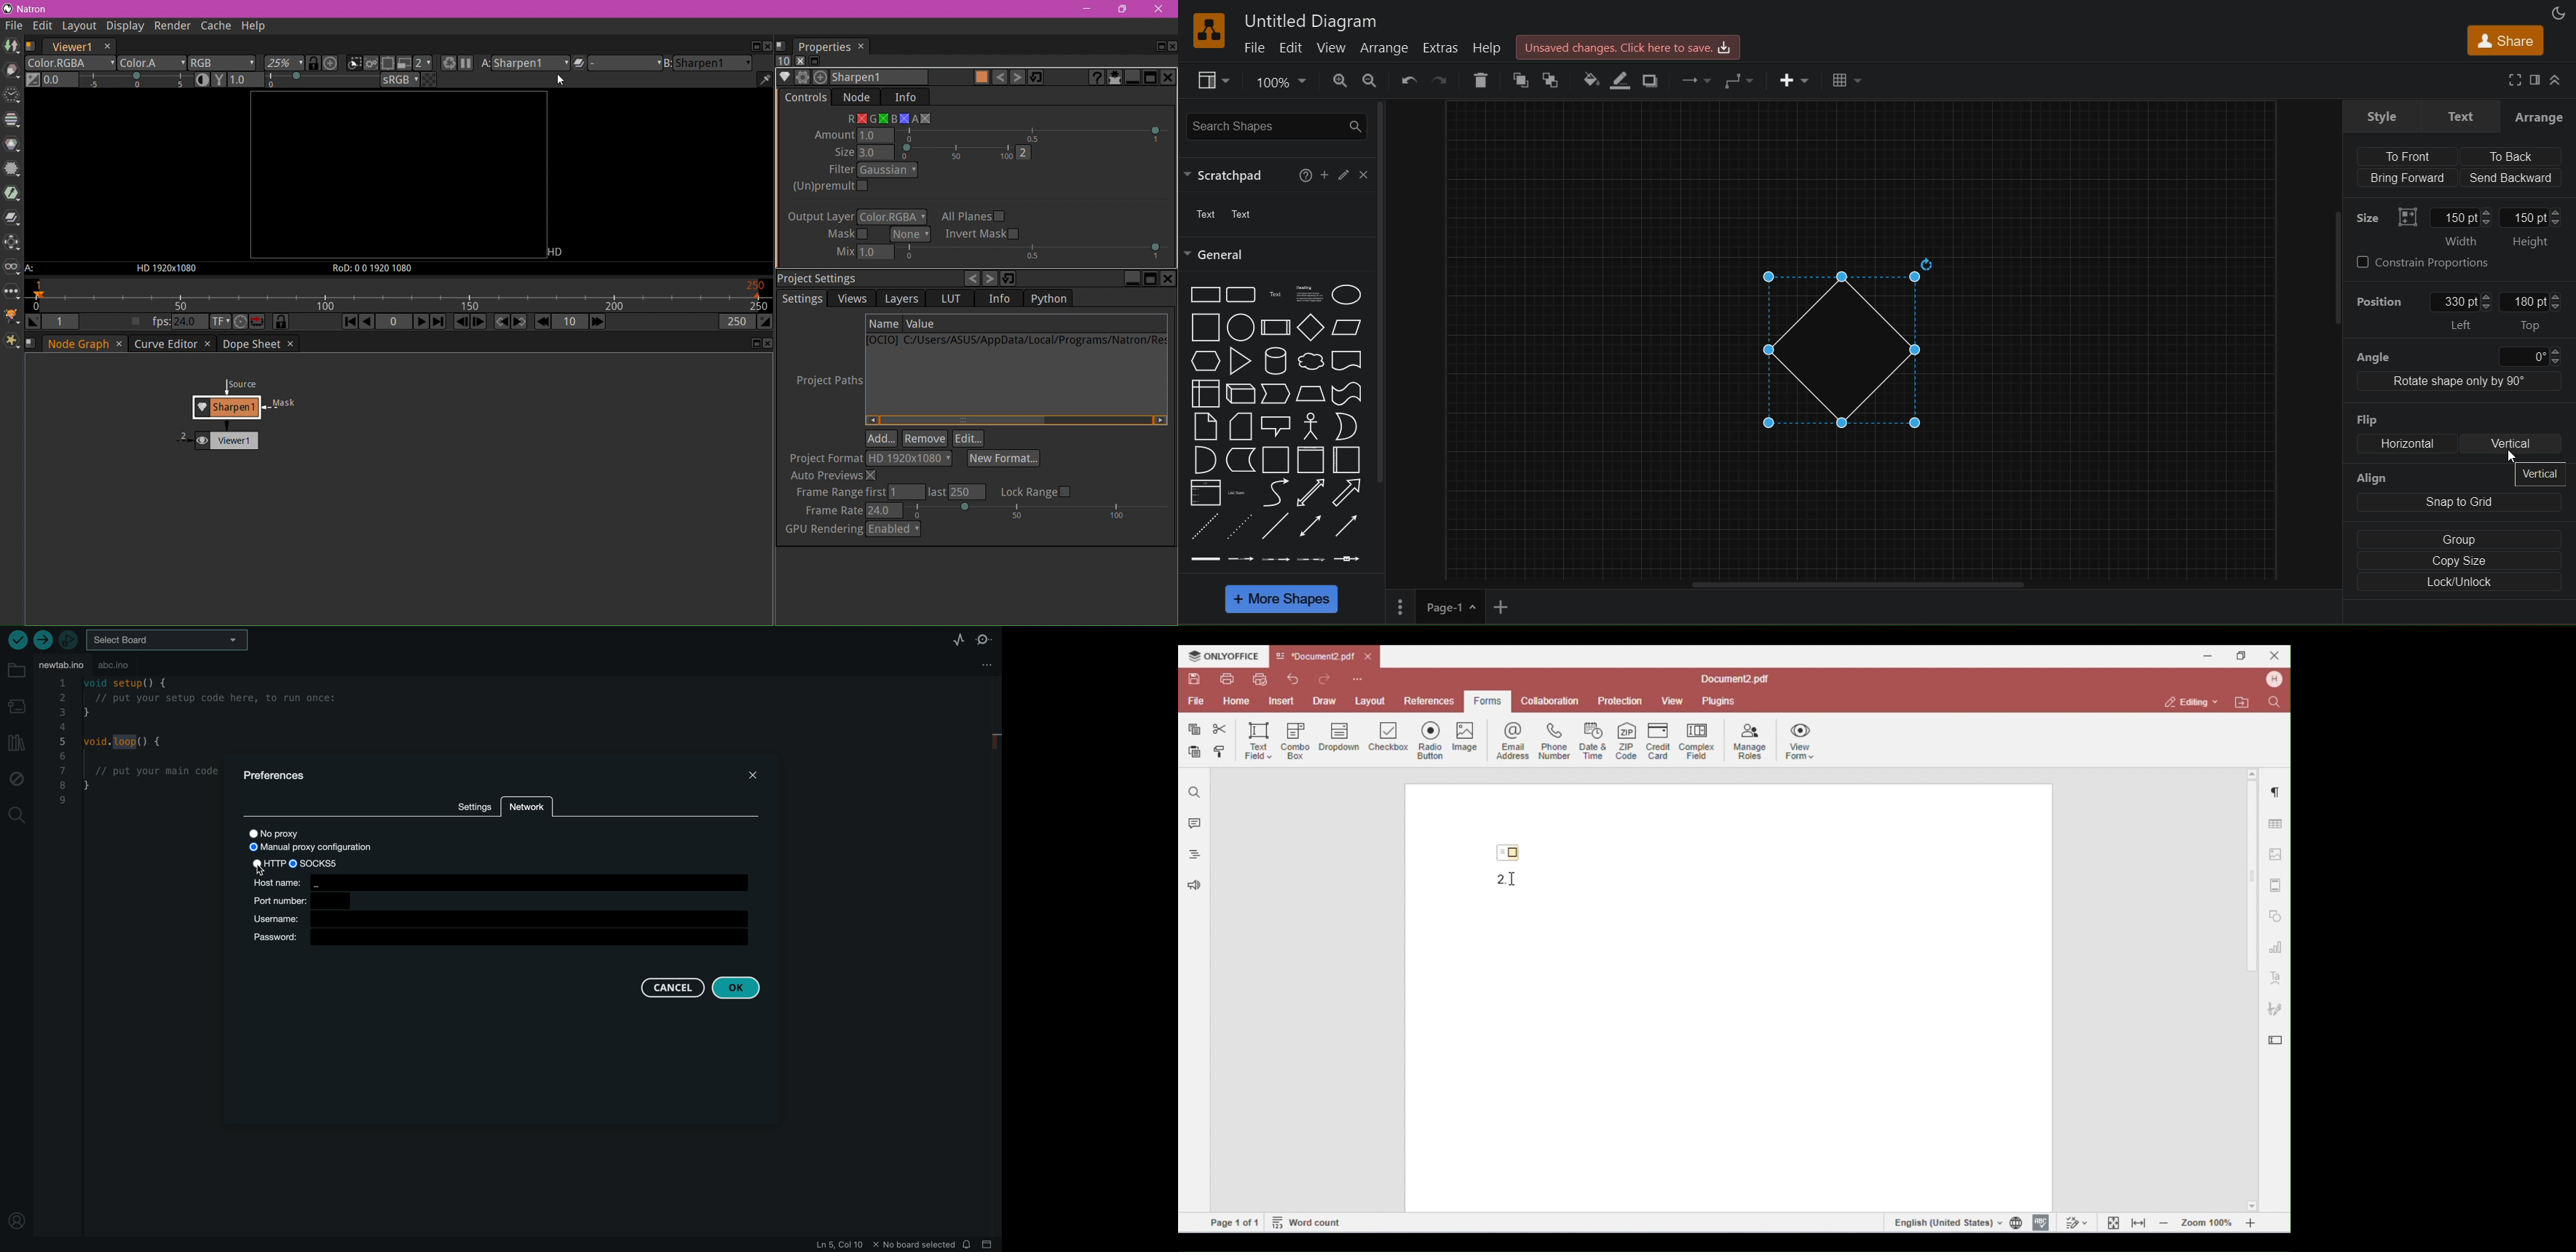 This screenshot has height=1260, width=2576. What do you see at coordinates (982, 77) in the screenshot?
I see `Node color in the nodegraph` at bounding box center [982, 77].